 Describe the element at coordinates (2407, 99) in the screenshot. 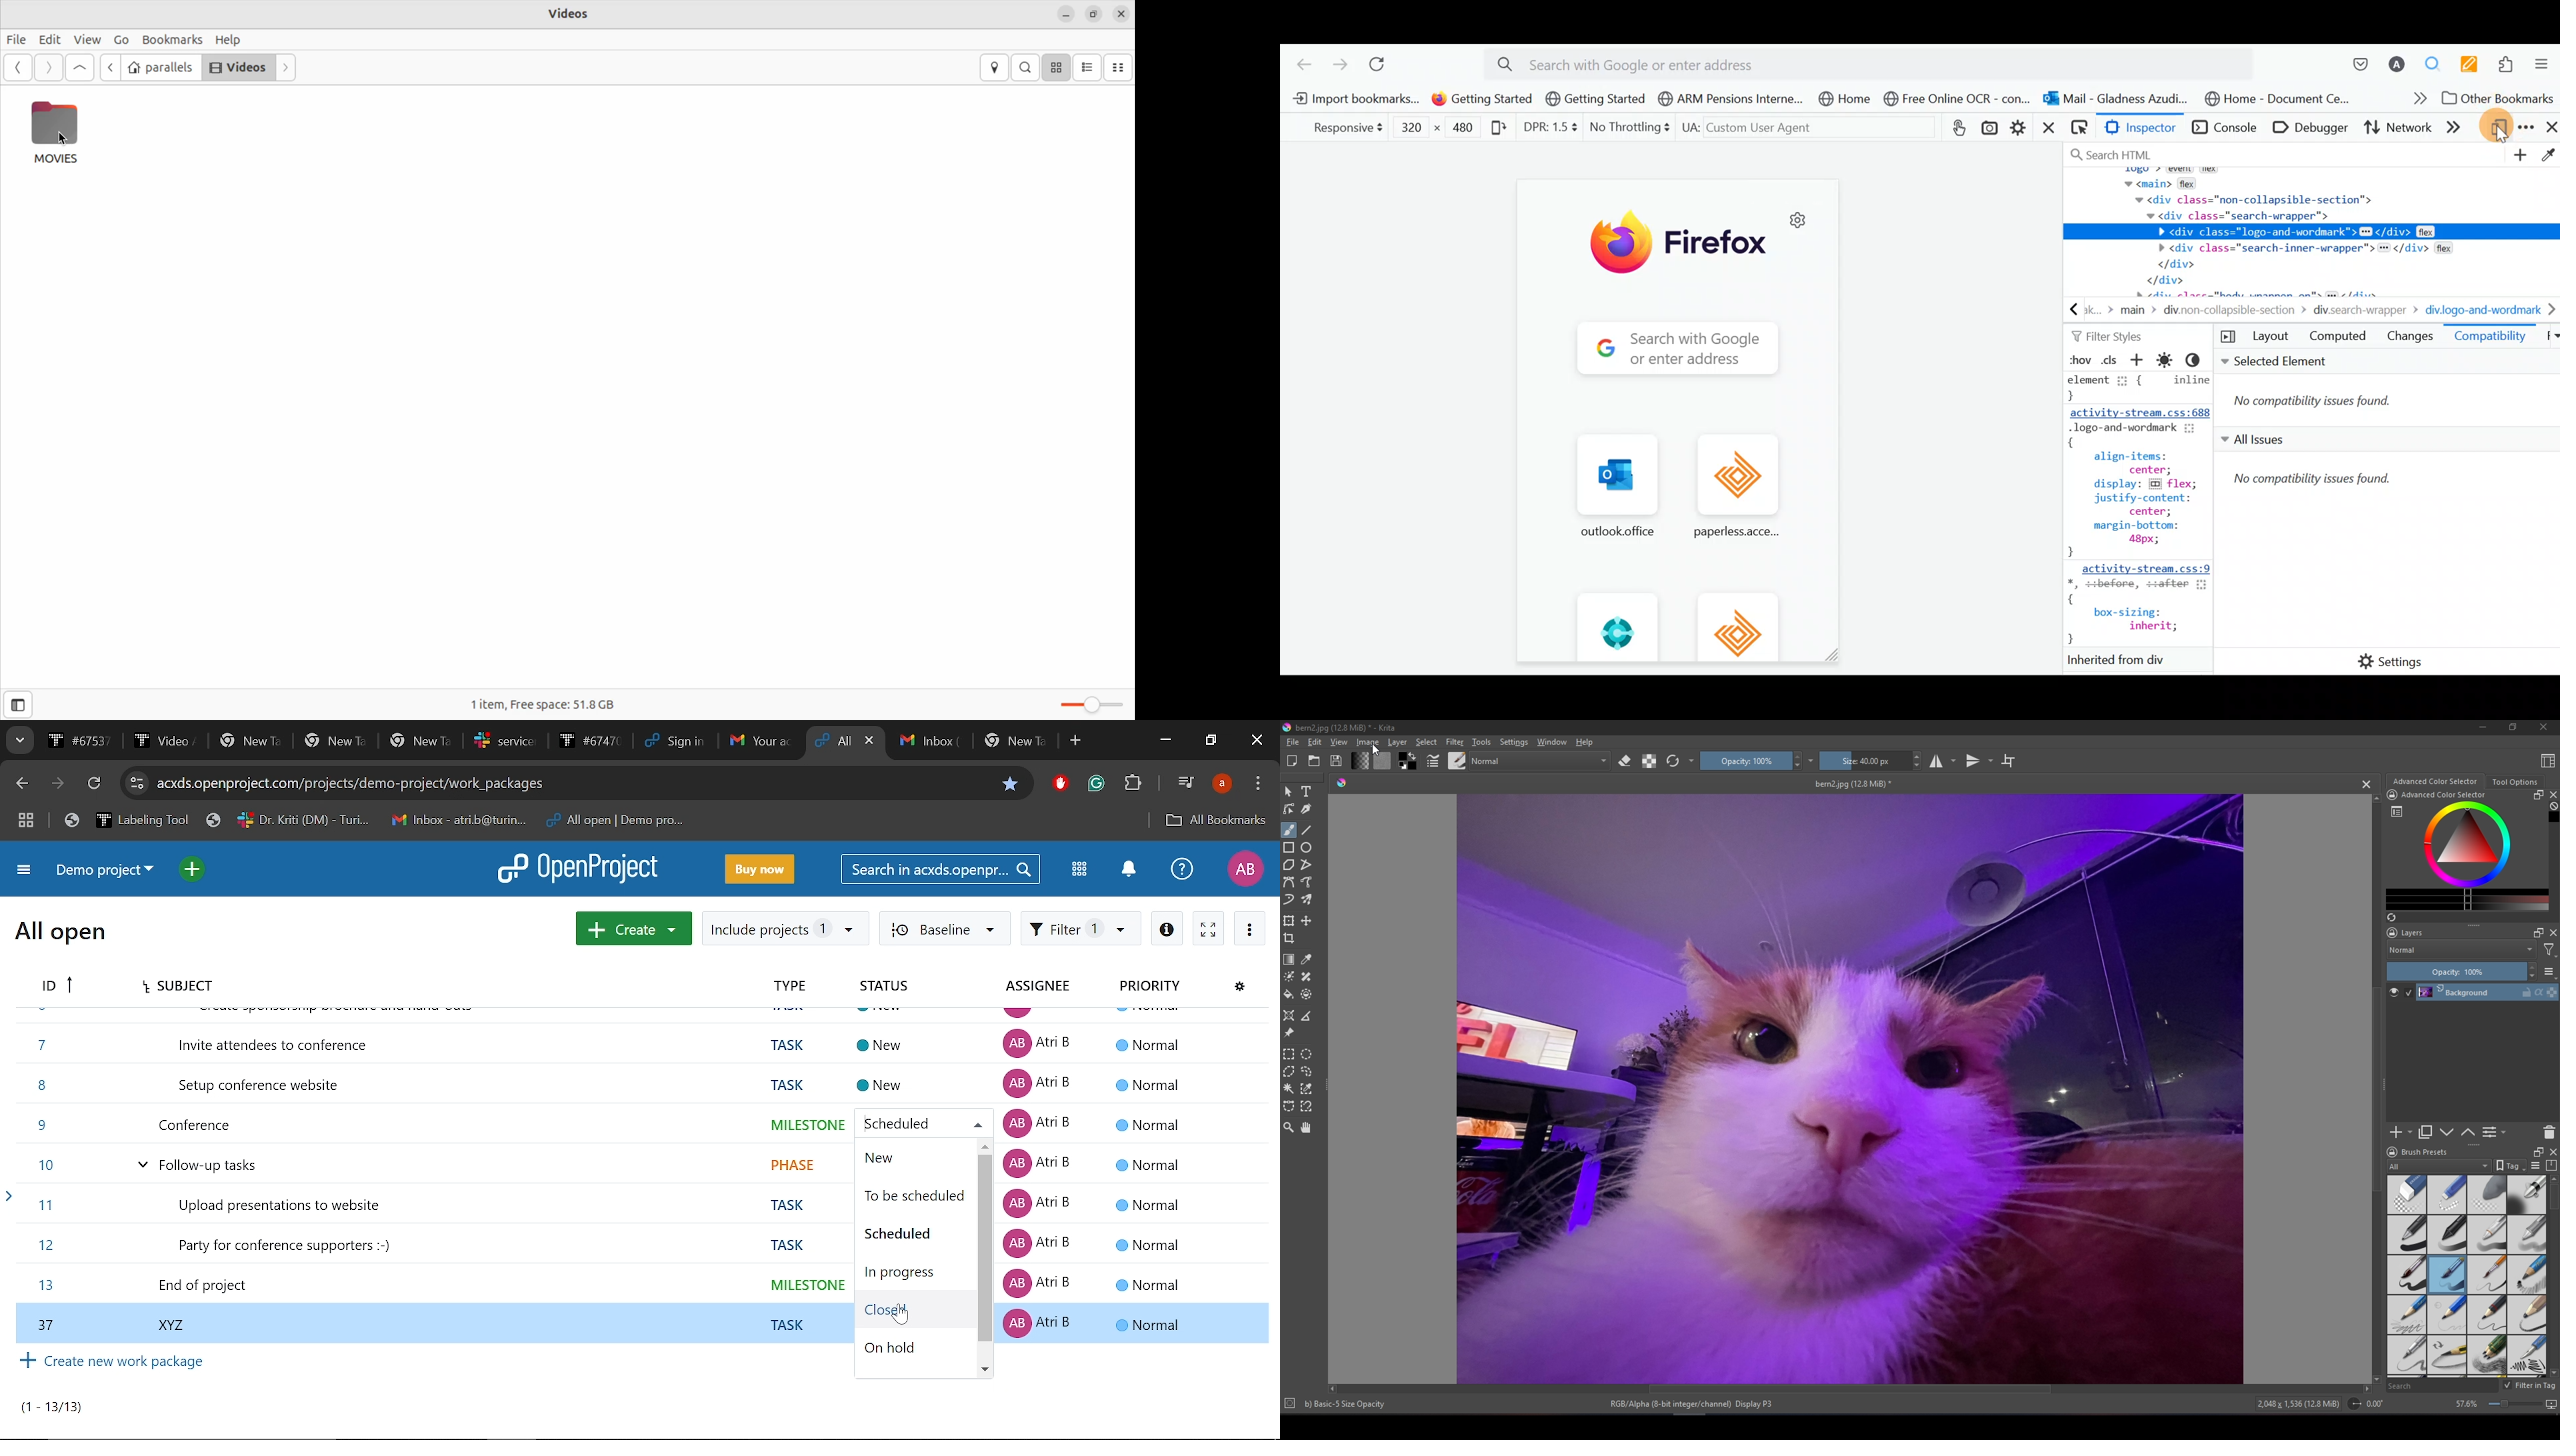

I see `Show more bookmarks` at that location.